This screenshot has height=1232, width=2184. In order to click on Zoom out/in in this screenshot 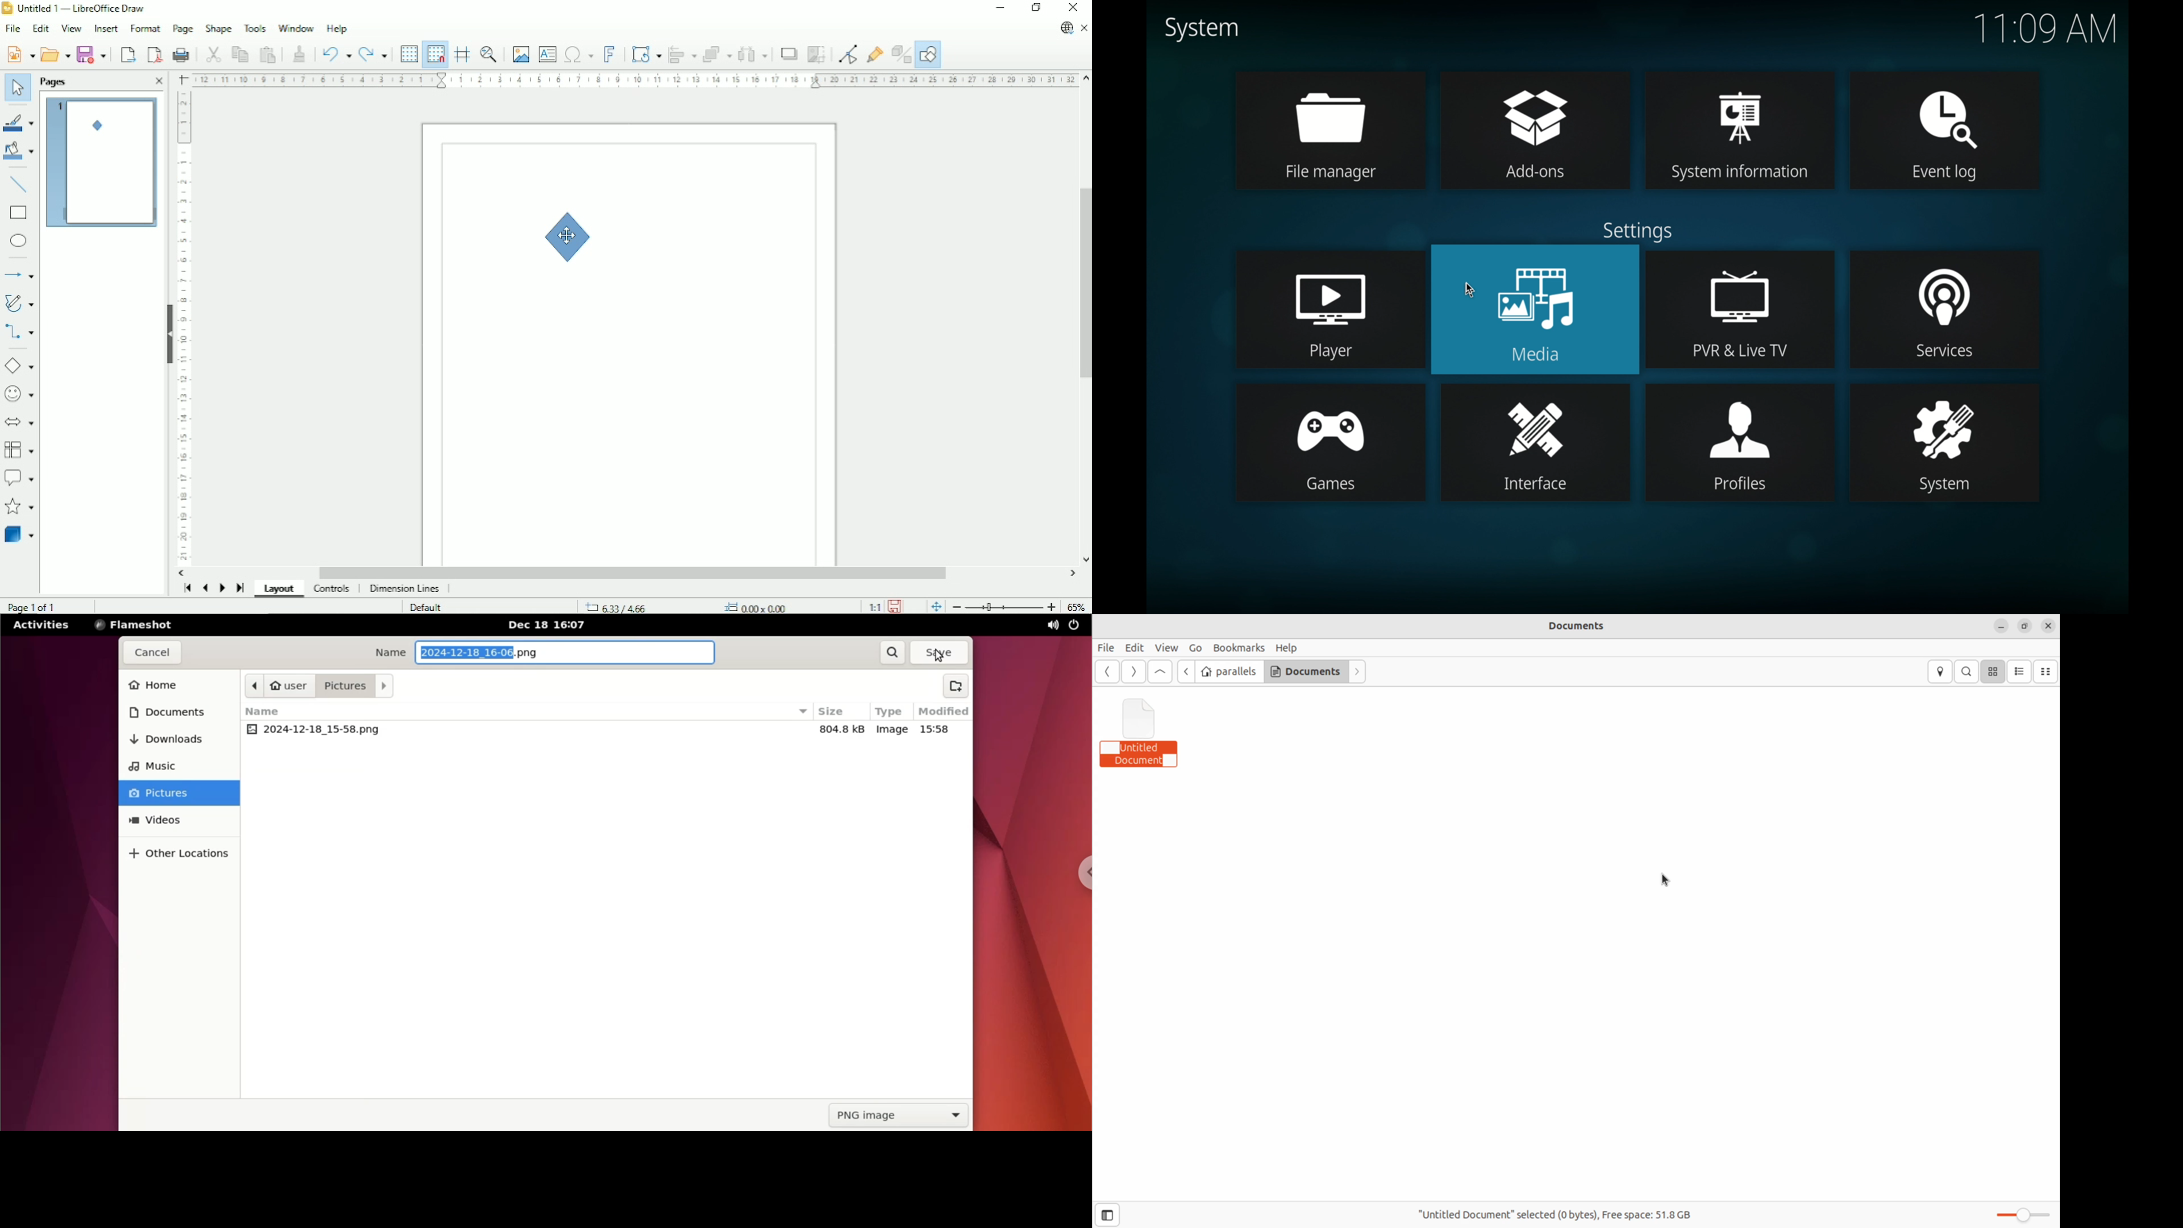, I will do `click(1003, 606)`.